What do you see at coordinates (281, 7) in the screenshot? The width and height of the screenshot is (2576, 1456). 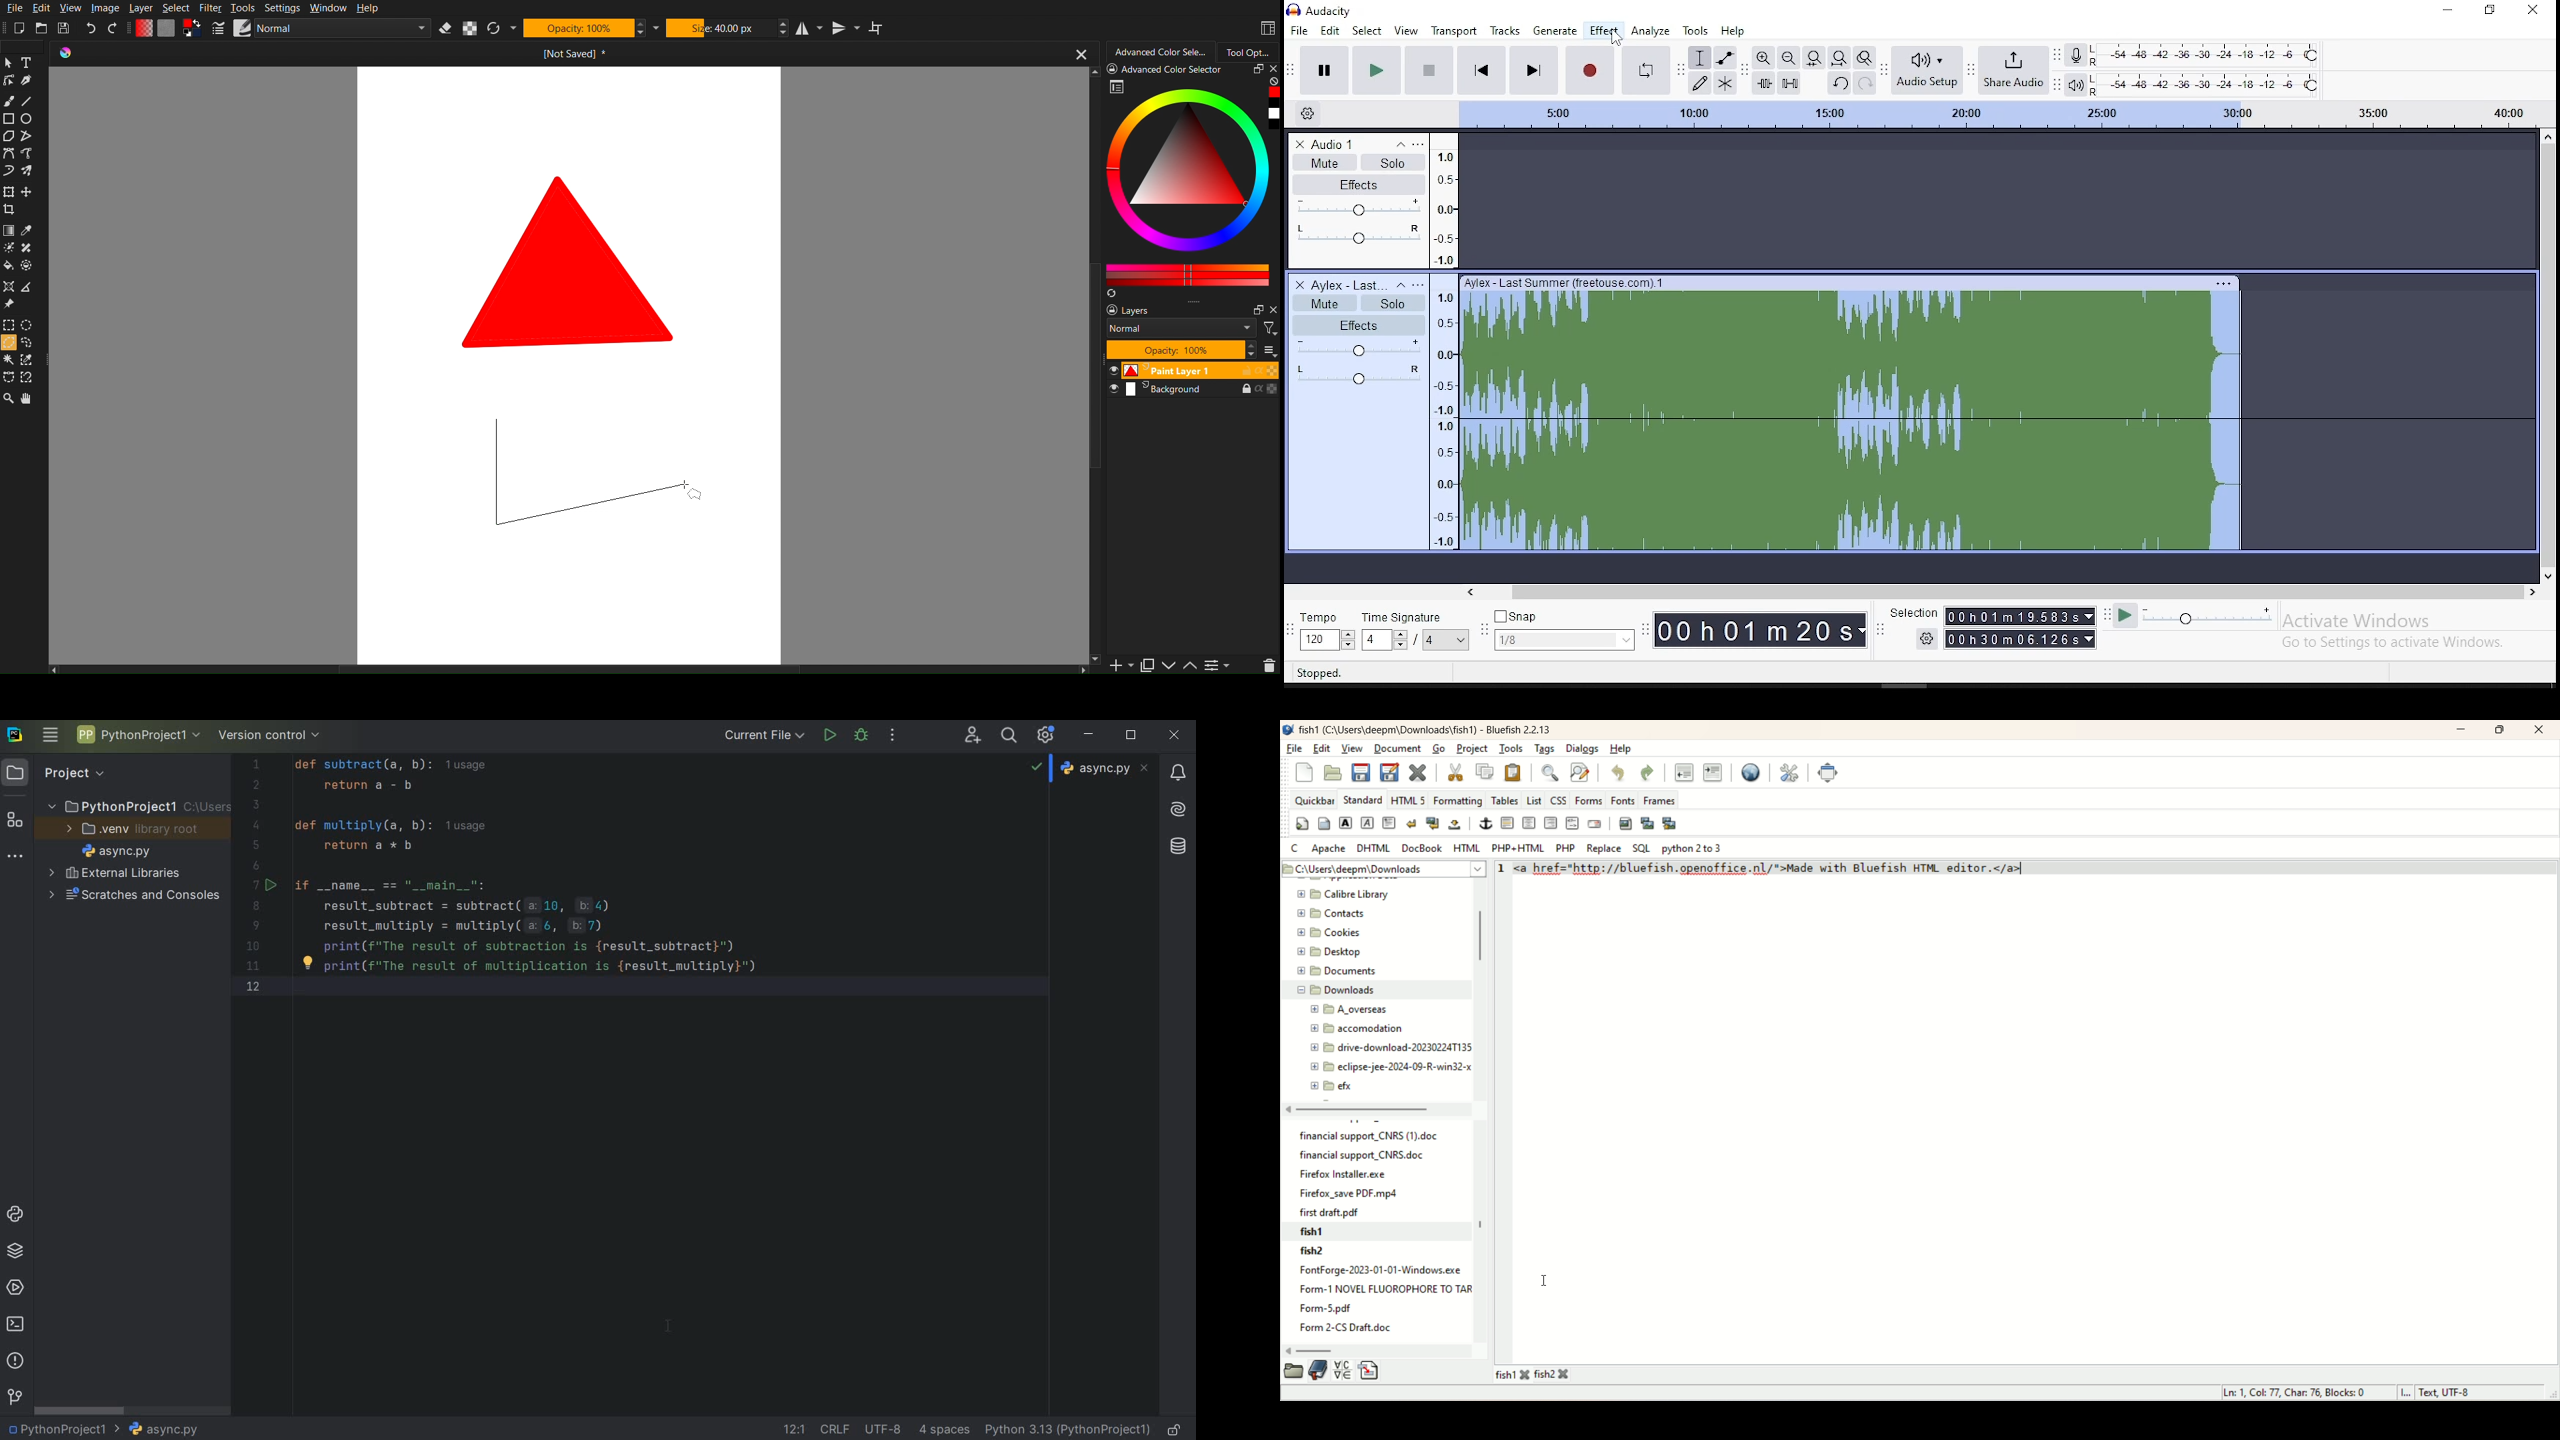 I see `Settings` at bounding box center [281, 7].